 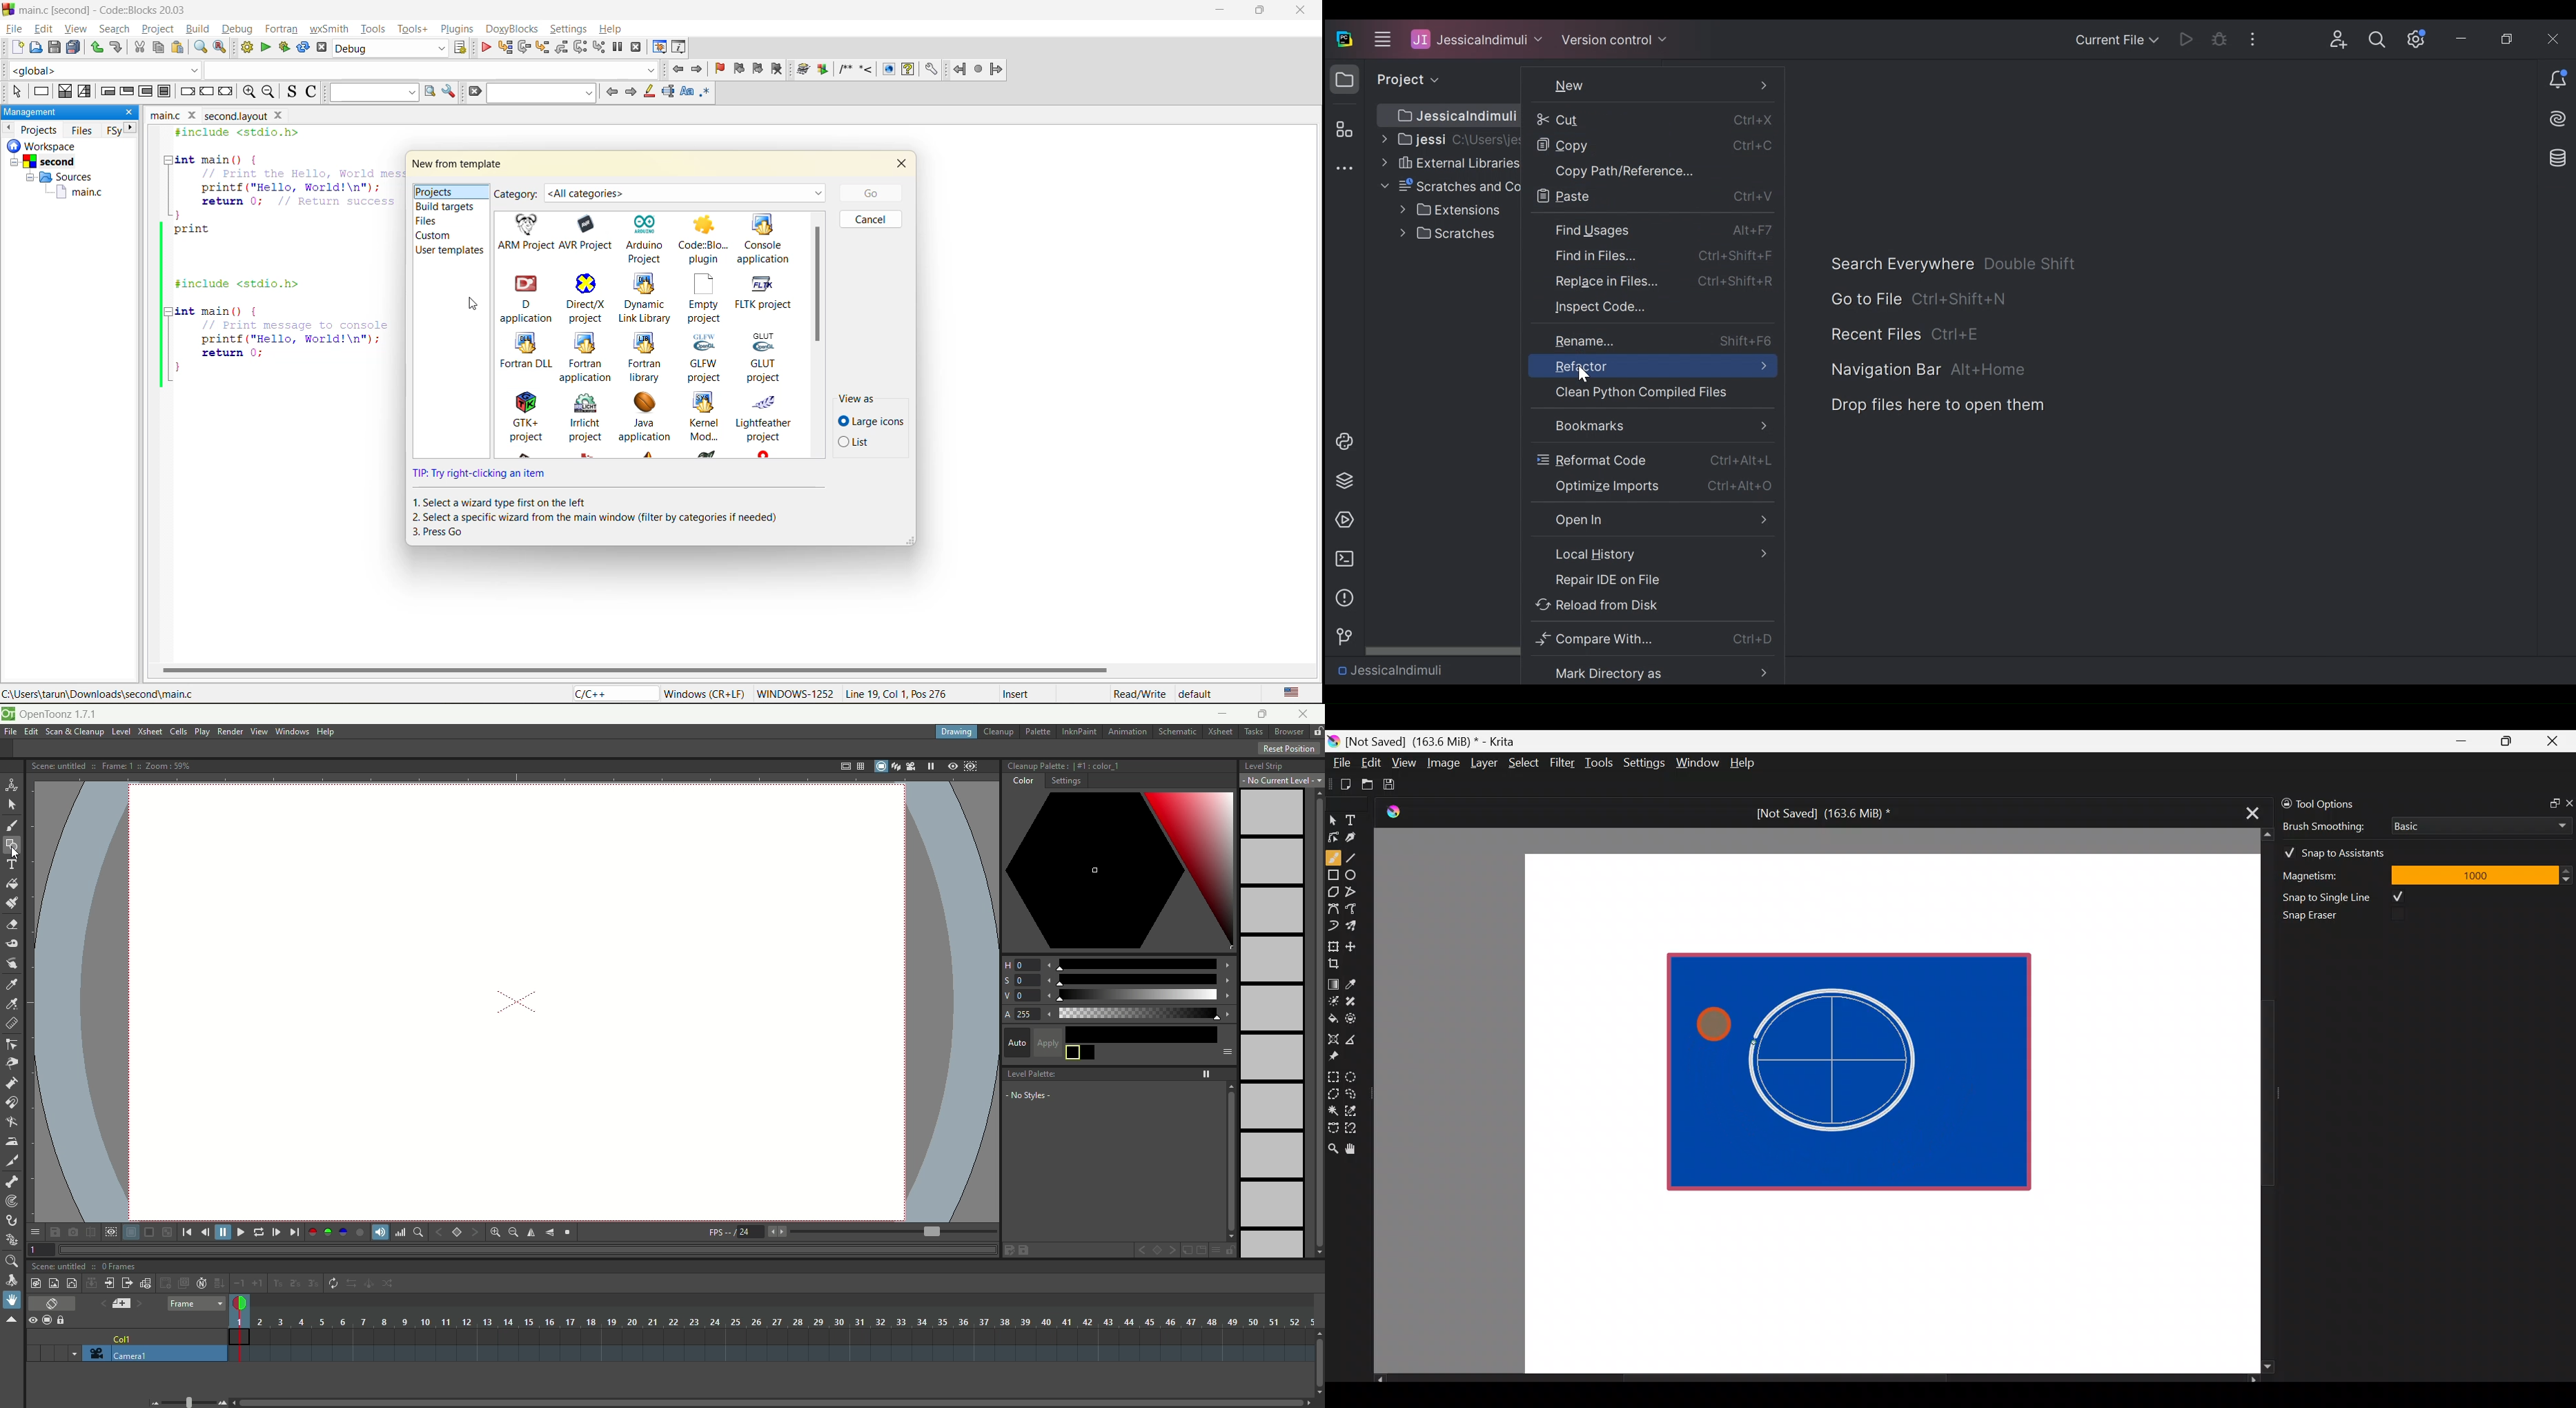 What do you see at coordinates (515, 28) in the screenshot?
I see `doxyblocks` at bounding box center [515, 28].